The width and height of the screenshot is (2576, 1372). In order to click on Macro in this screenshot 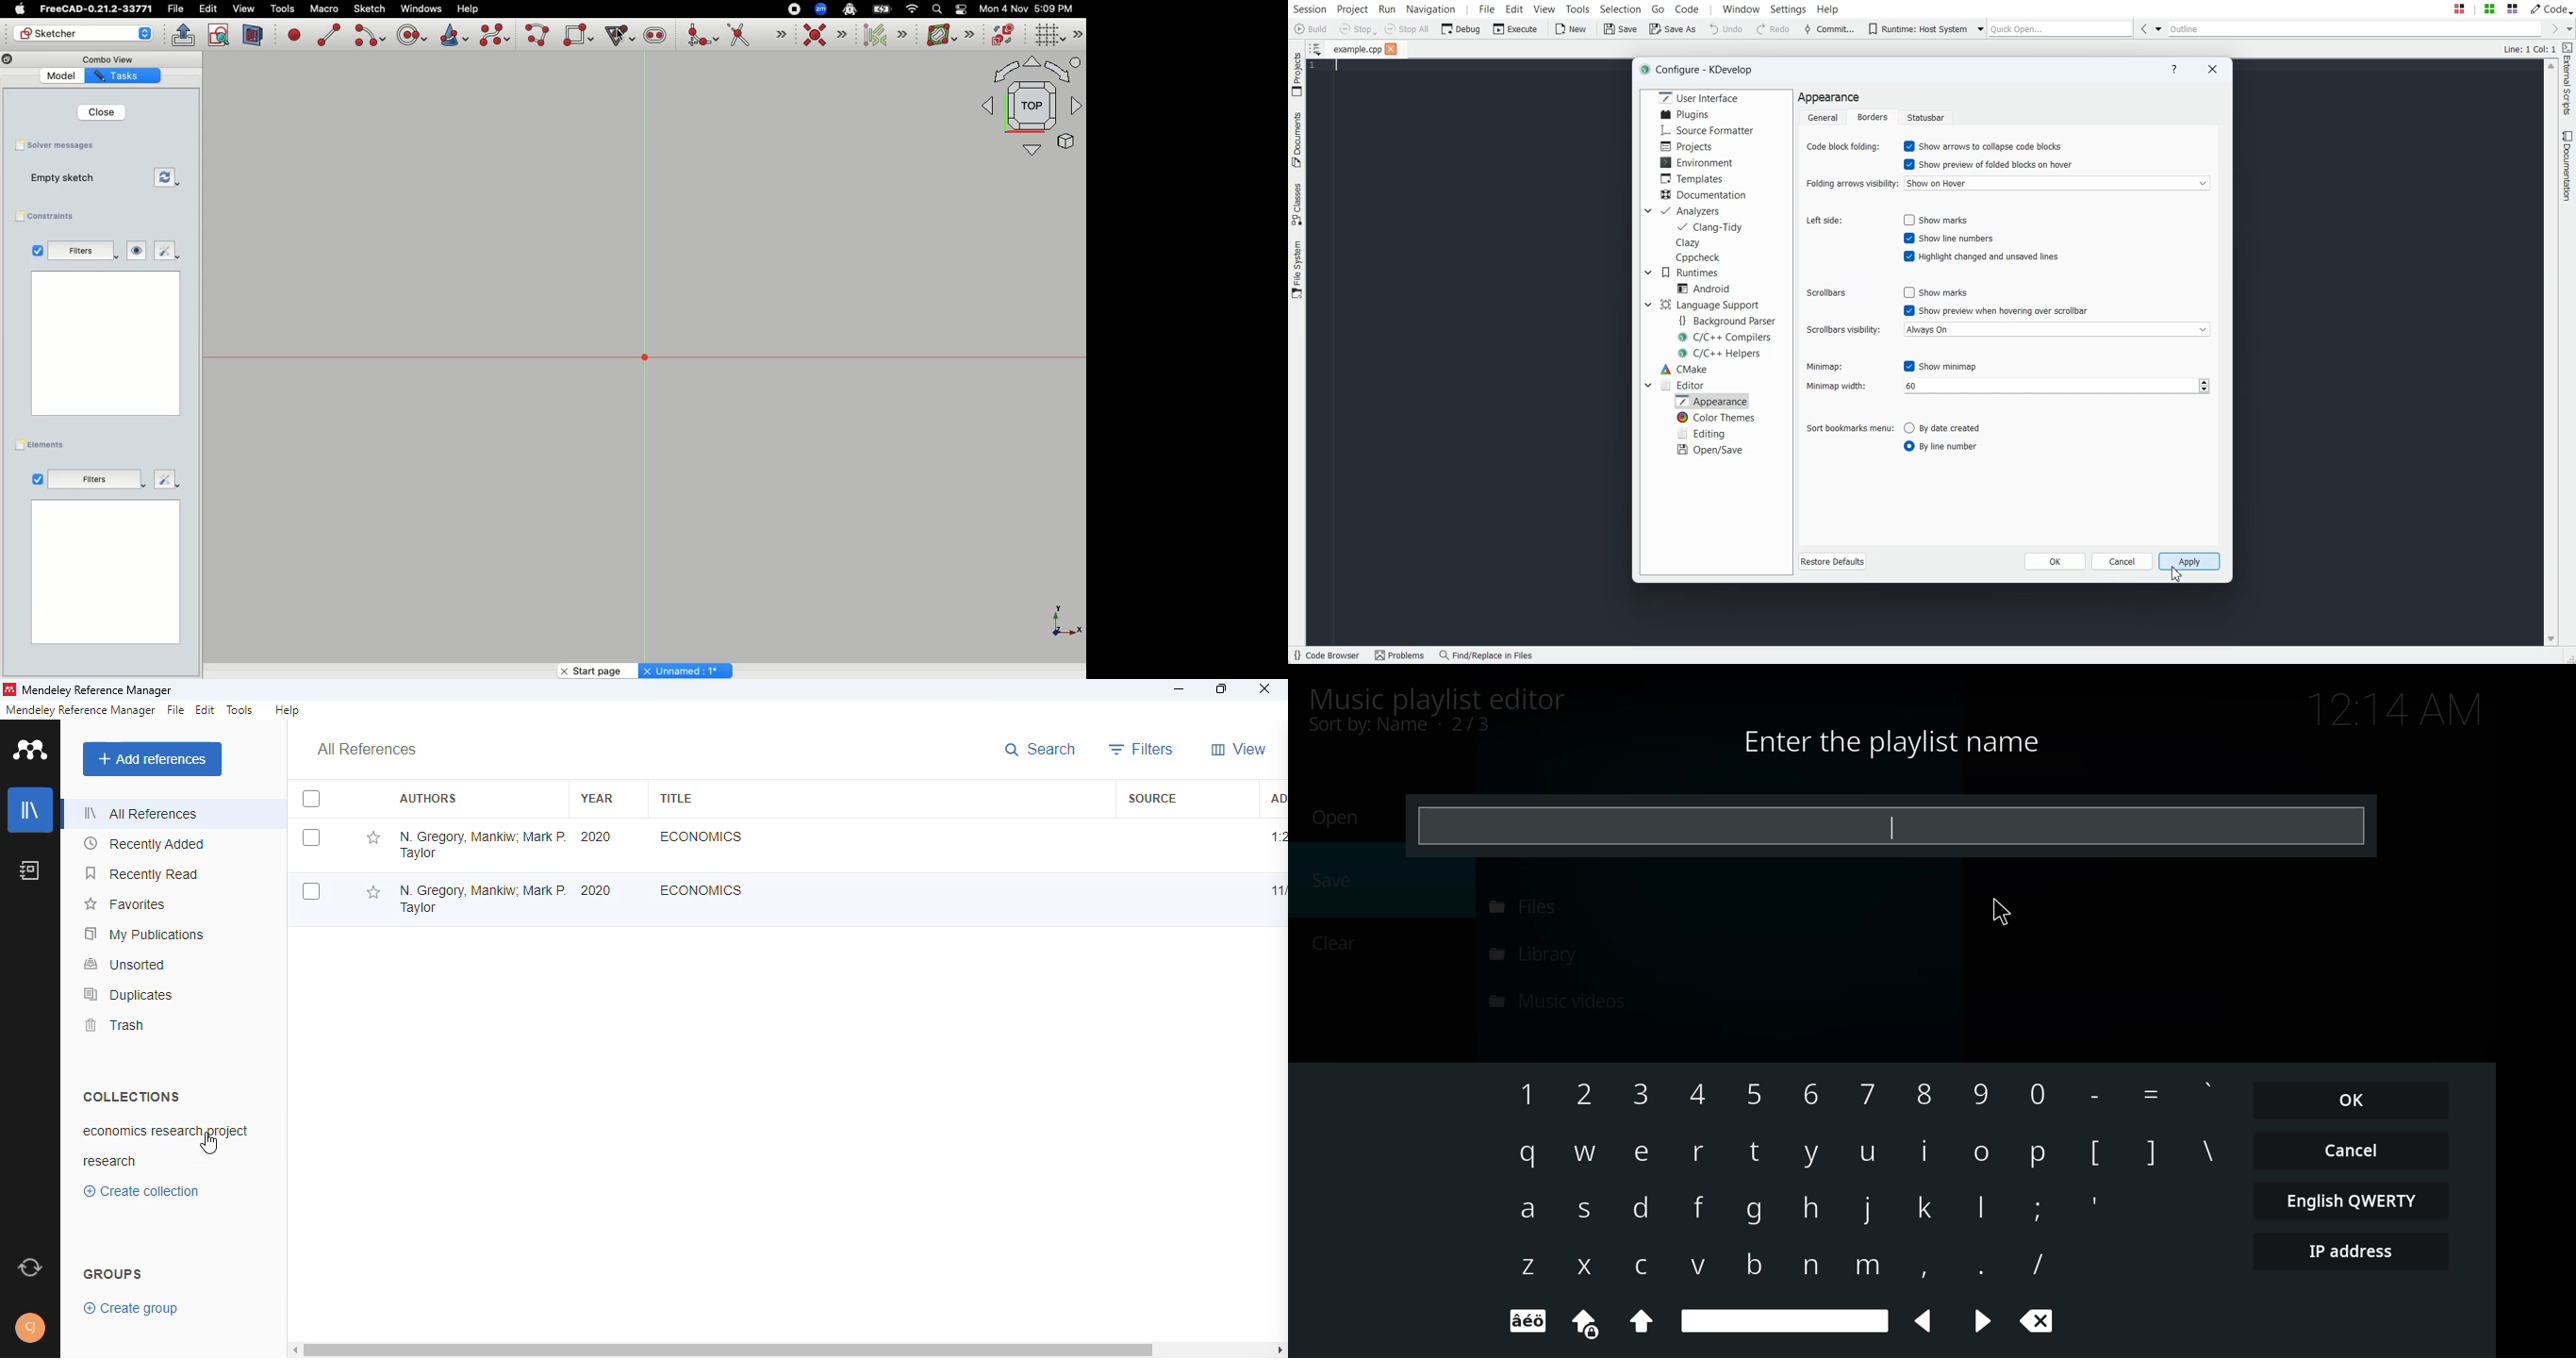, I will do `click(323, 9)`.